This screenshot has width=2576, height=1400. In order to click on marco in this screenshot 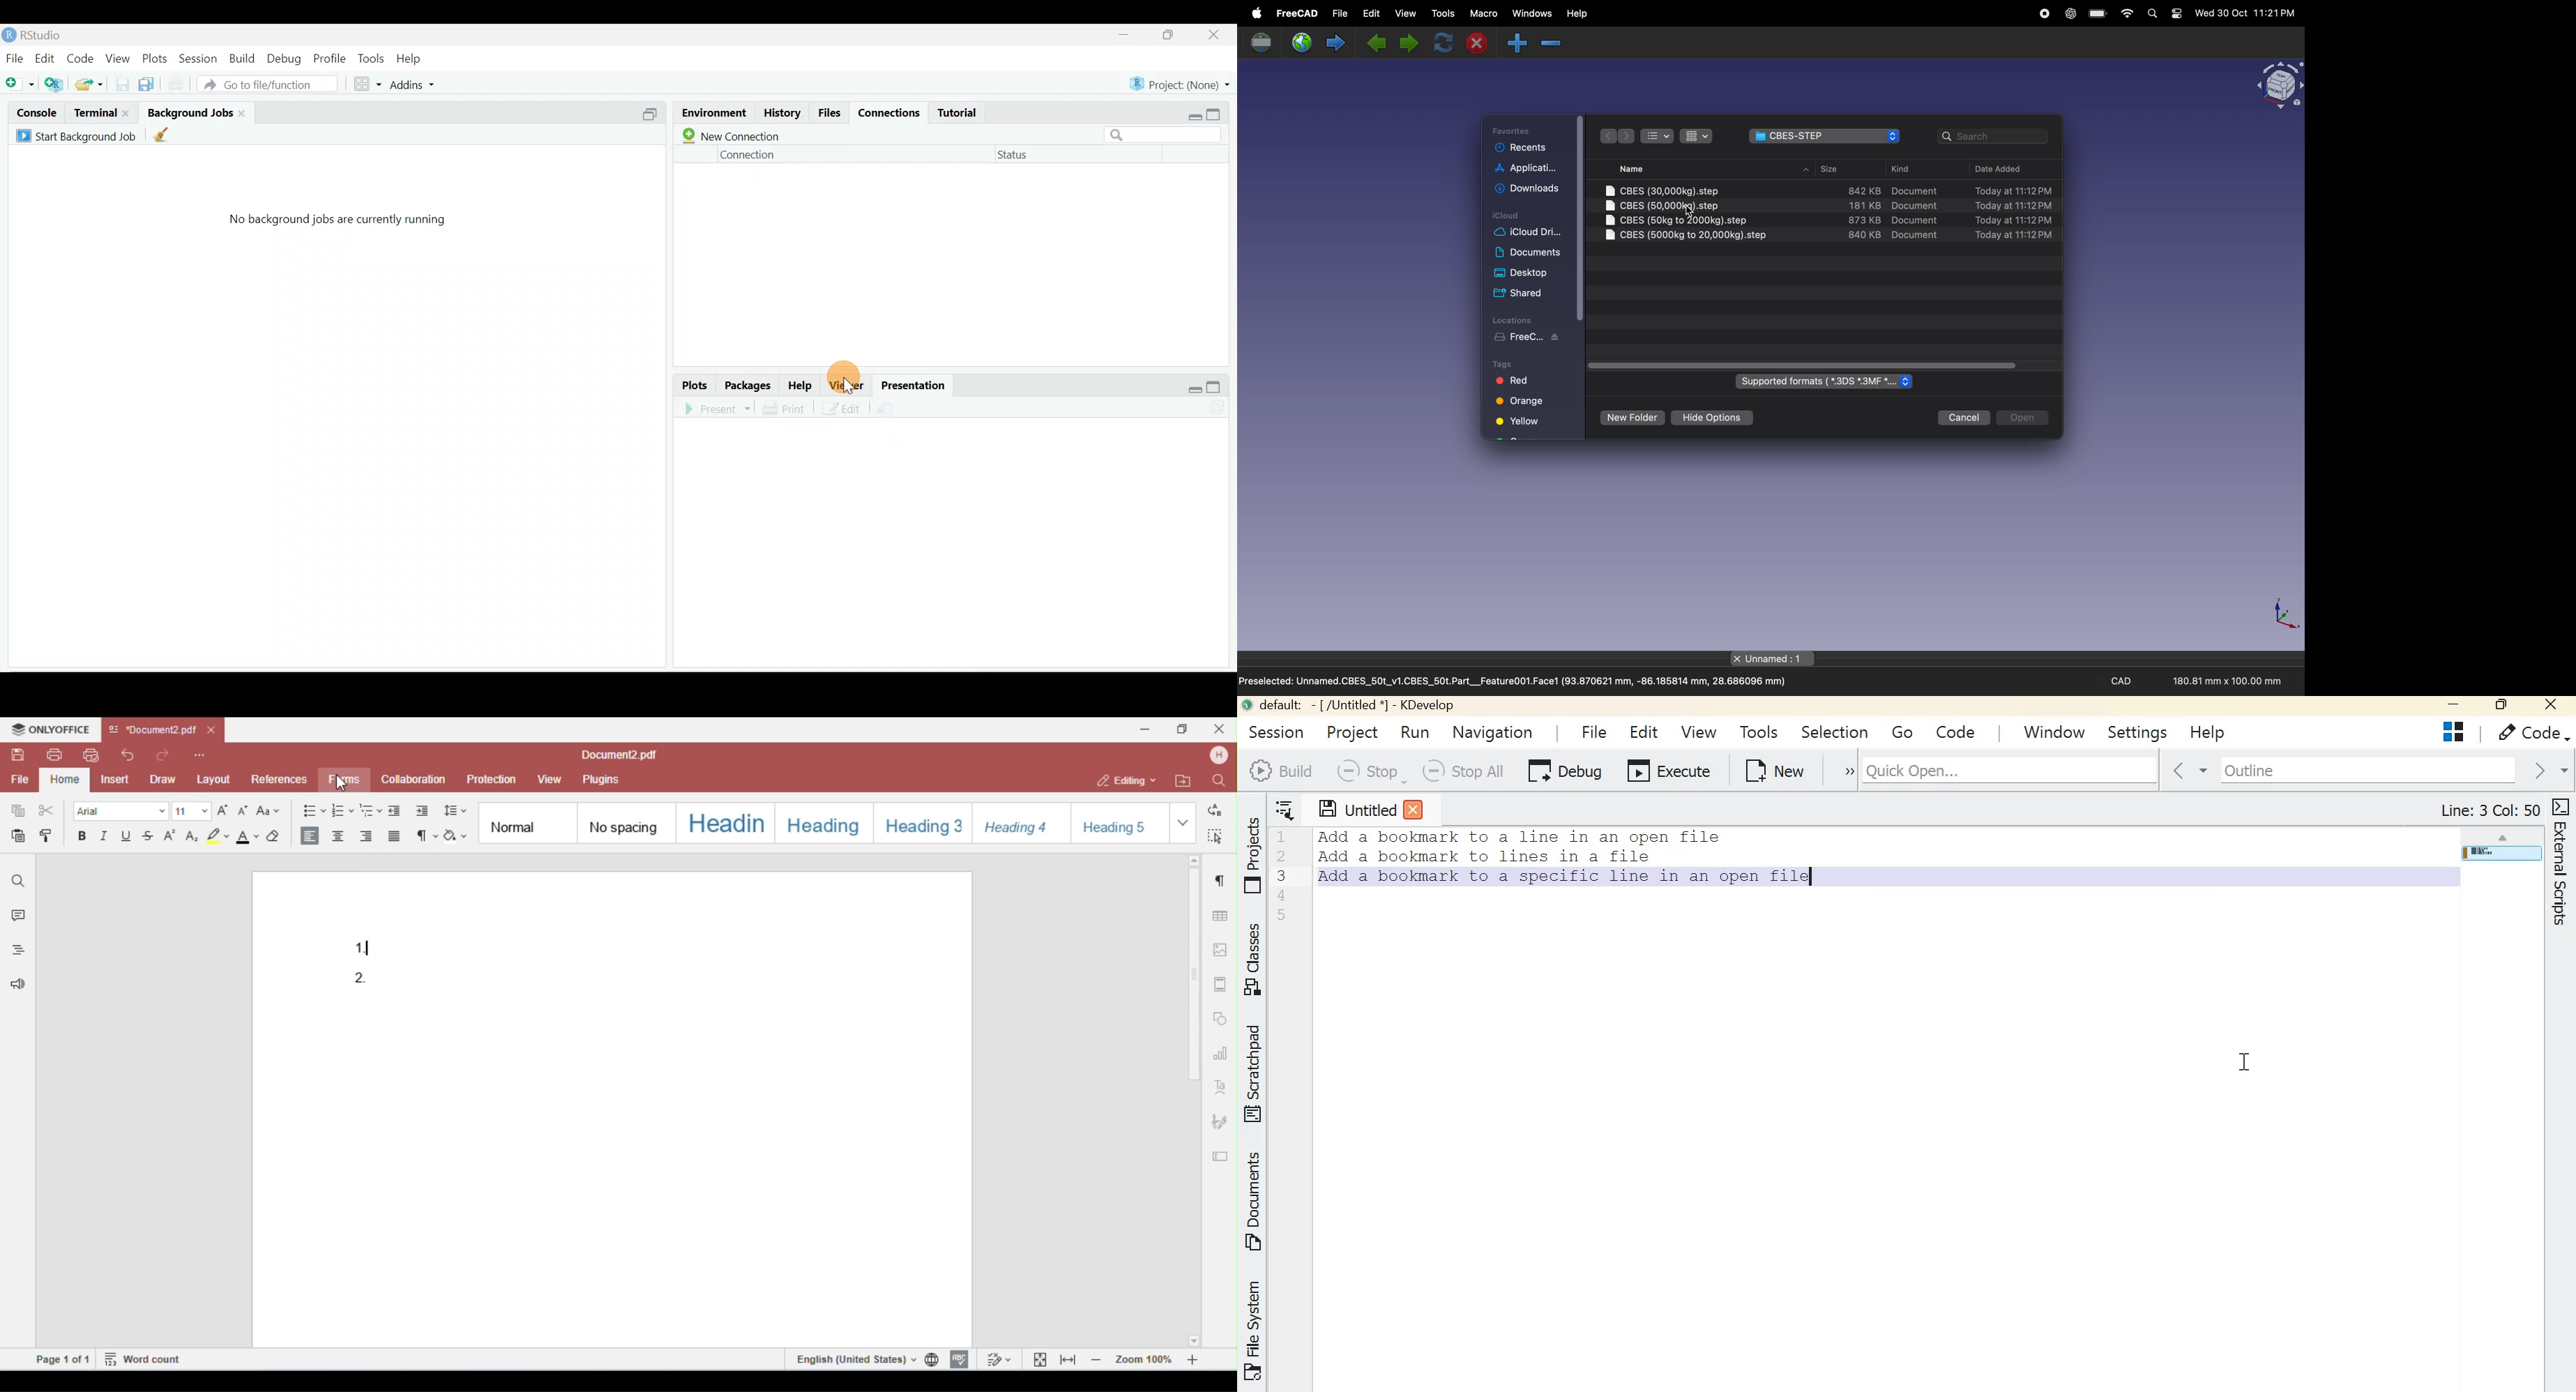, I will do `click(1482, 14)`.